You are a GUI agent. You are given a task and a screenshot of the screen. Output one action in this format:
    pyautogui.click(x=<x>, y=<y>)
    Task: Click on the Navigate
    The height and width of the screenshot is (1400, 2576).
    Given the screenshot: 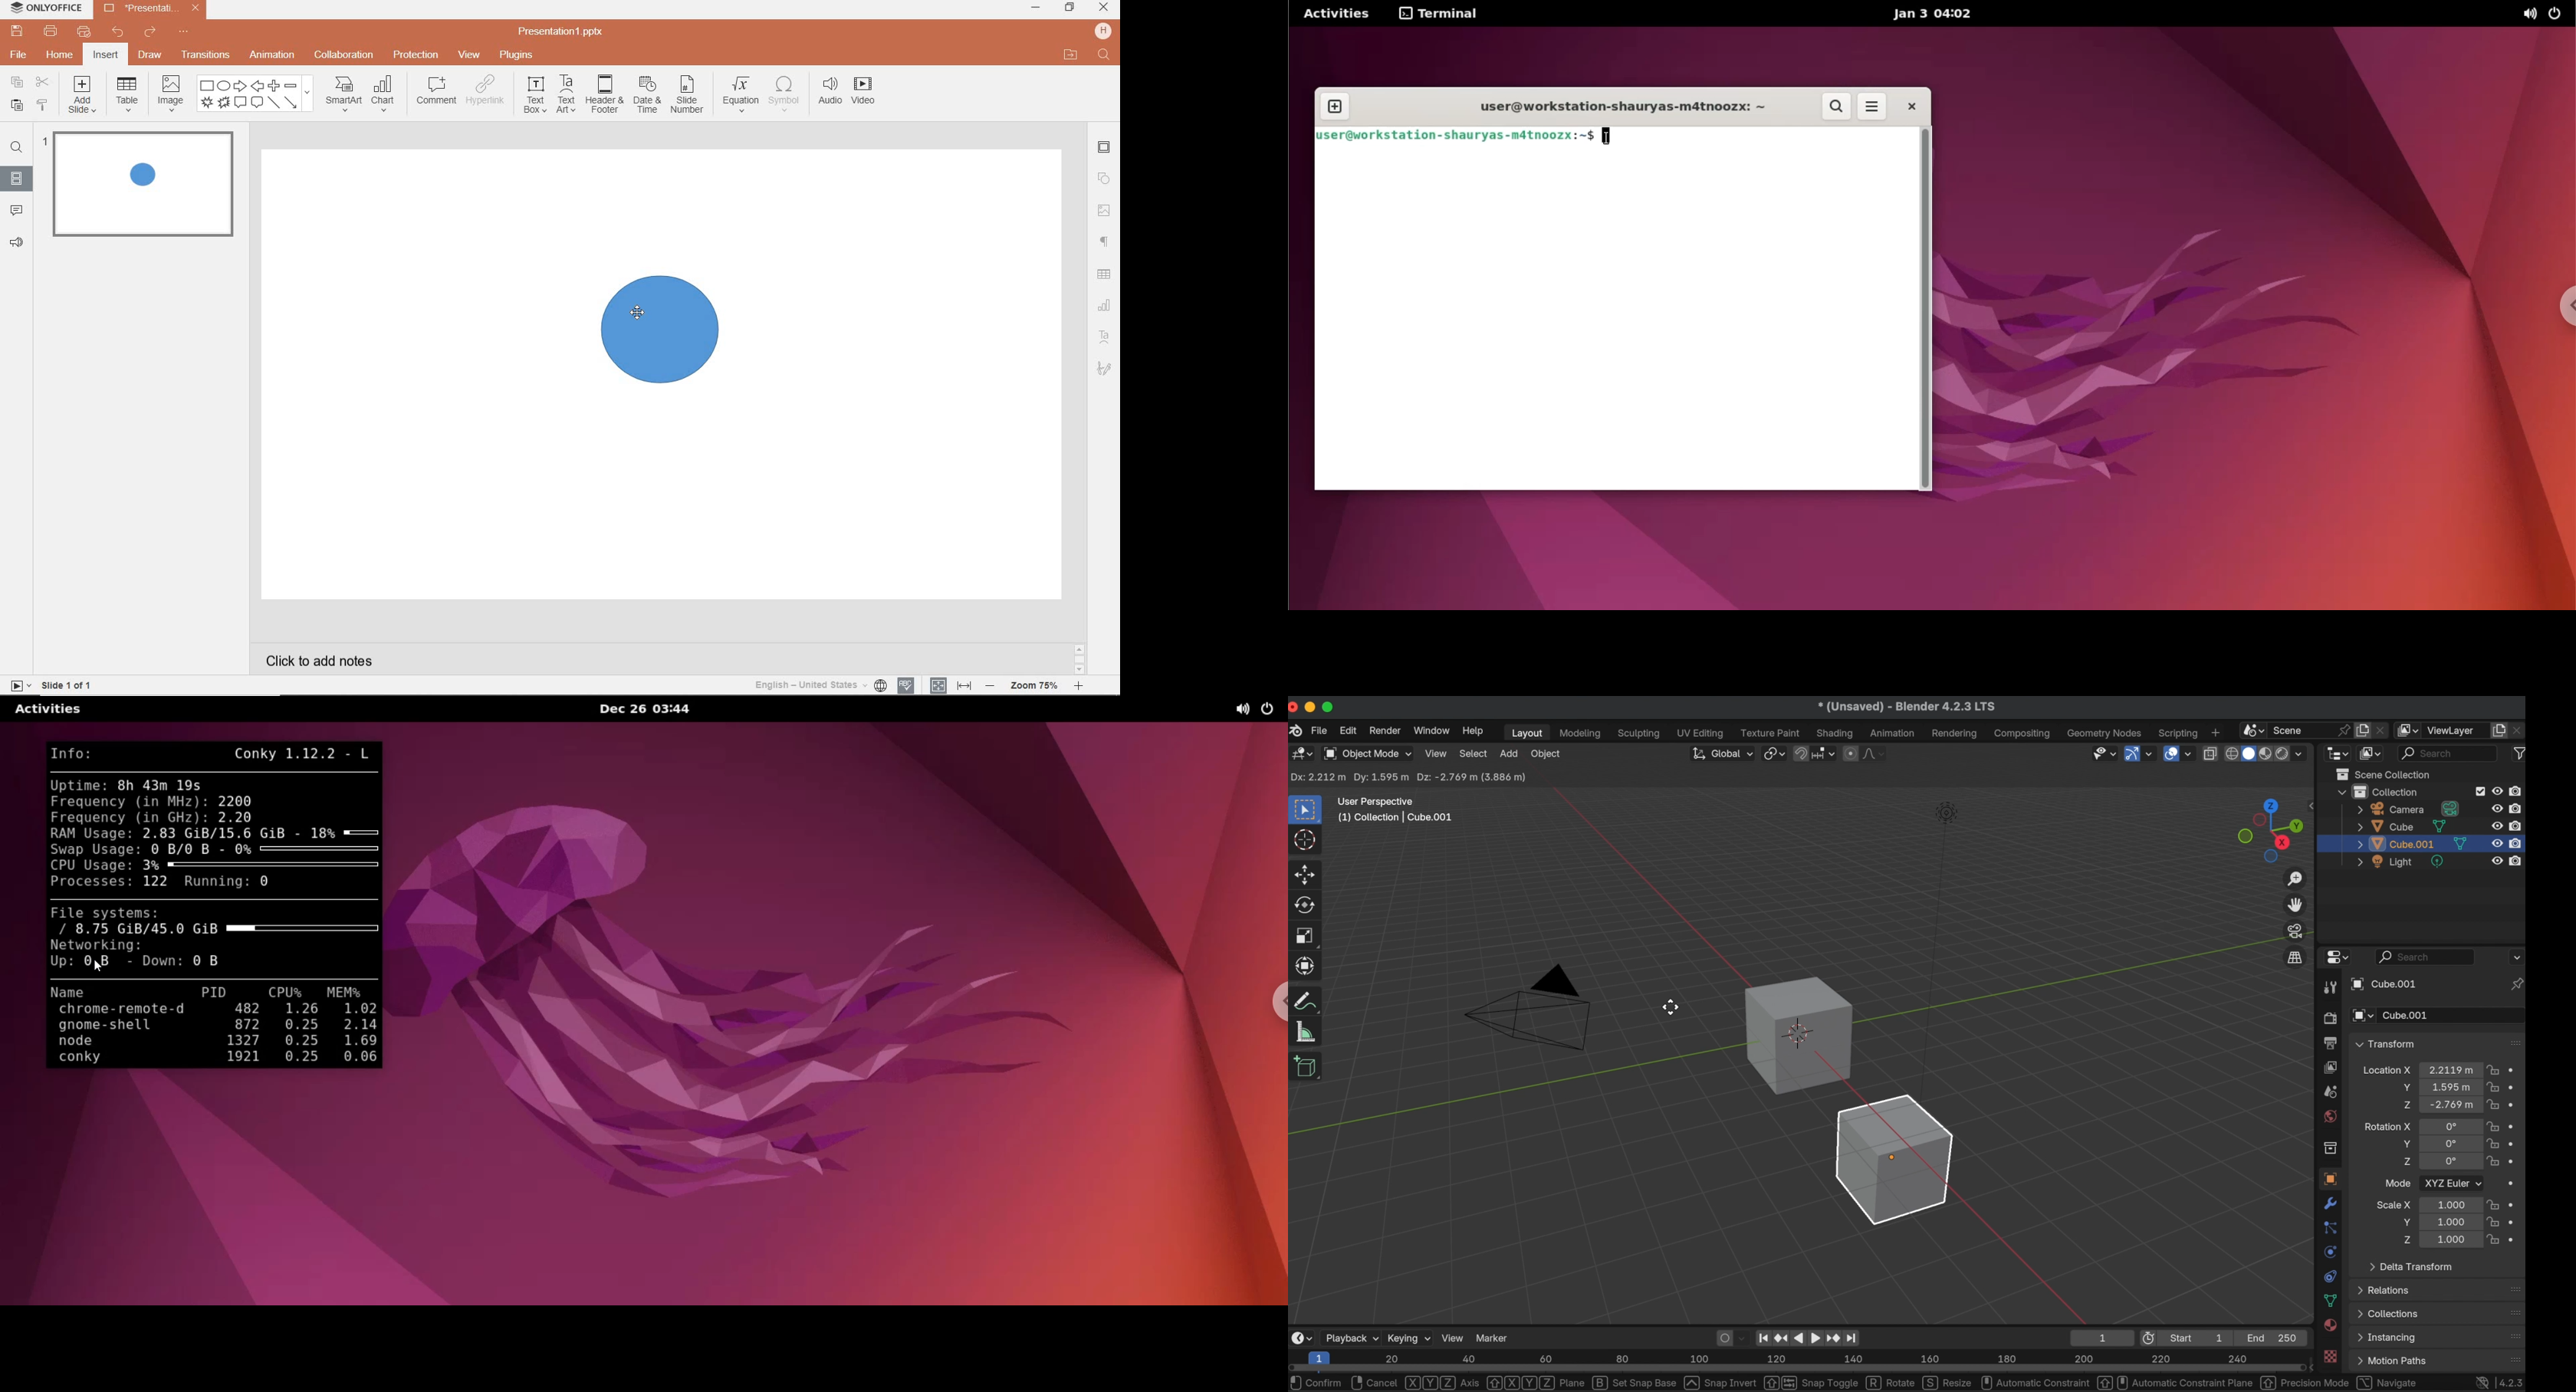 What is the action you would take?
    pyautogui.click(x=2388, y=1382)
    